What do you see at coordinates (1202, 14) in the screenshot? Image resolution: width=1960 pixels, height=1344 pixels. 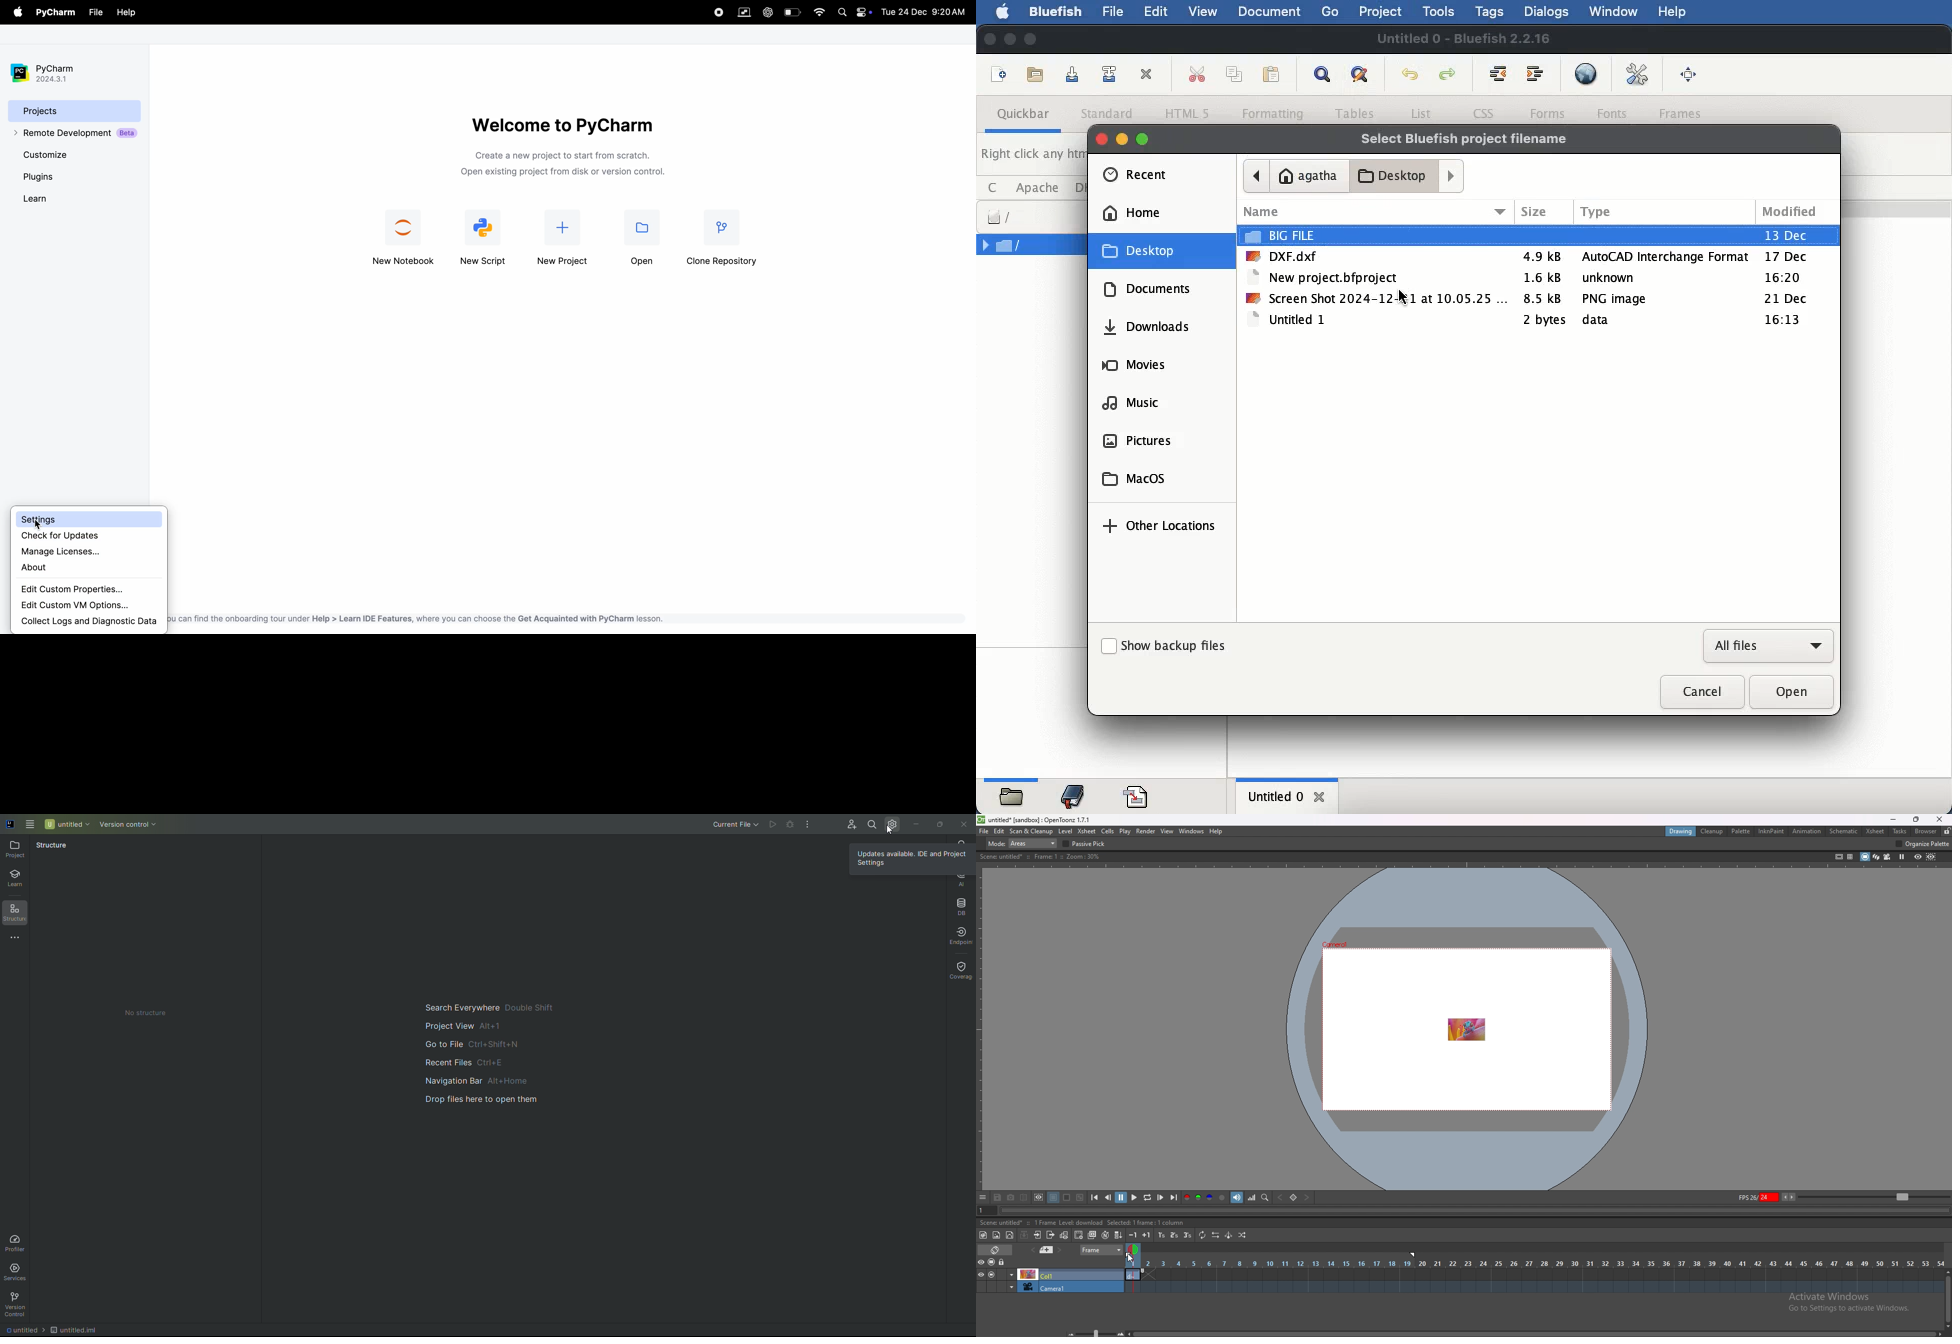 I see `view` at bounding box center [1202, 14].